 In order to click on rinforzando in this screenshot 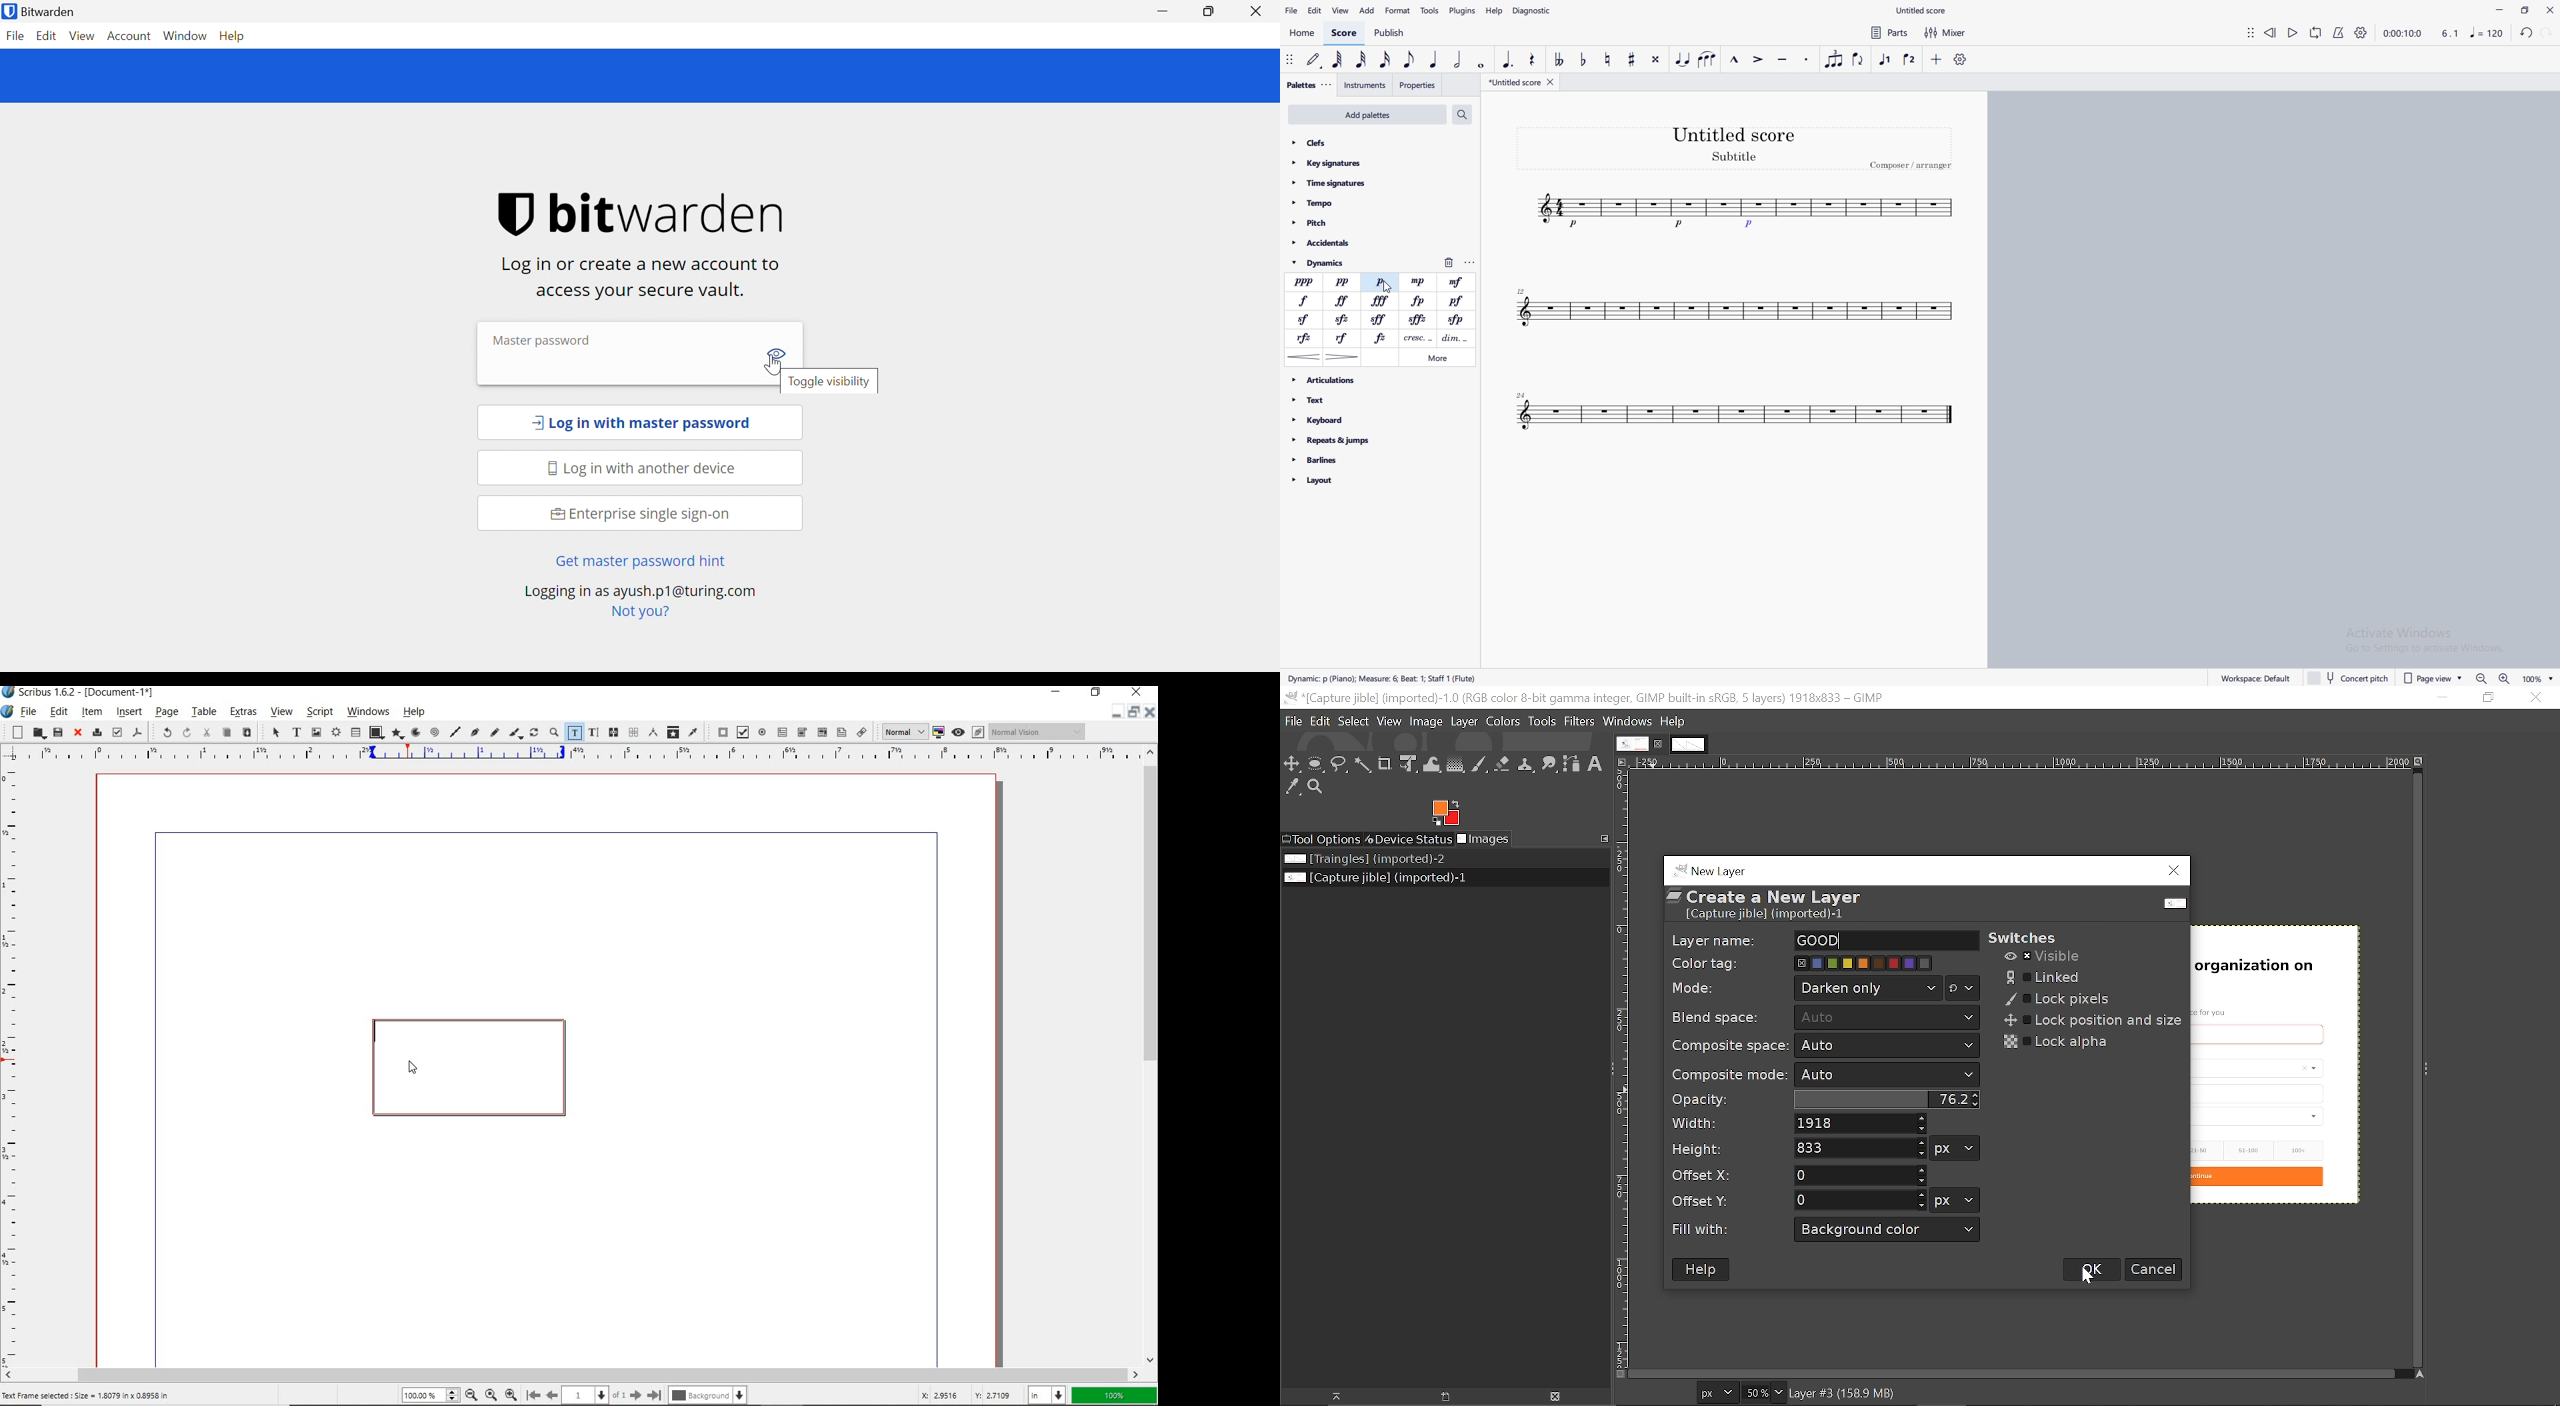, I will do `click(1345, 338)`.